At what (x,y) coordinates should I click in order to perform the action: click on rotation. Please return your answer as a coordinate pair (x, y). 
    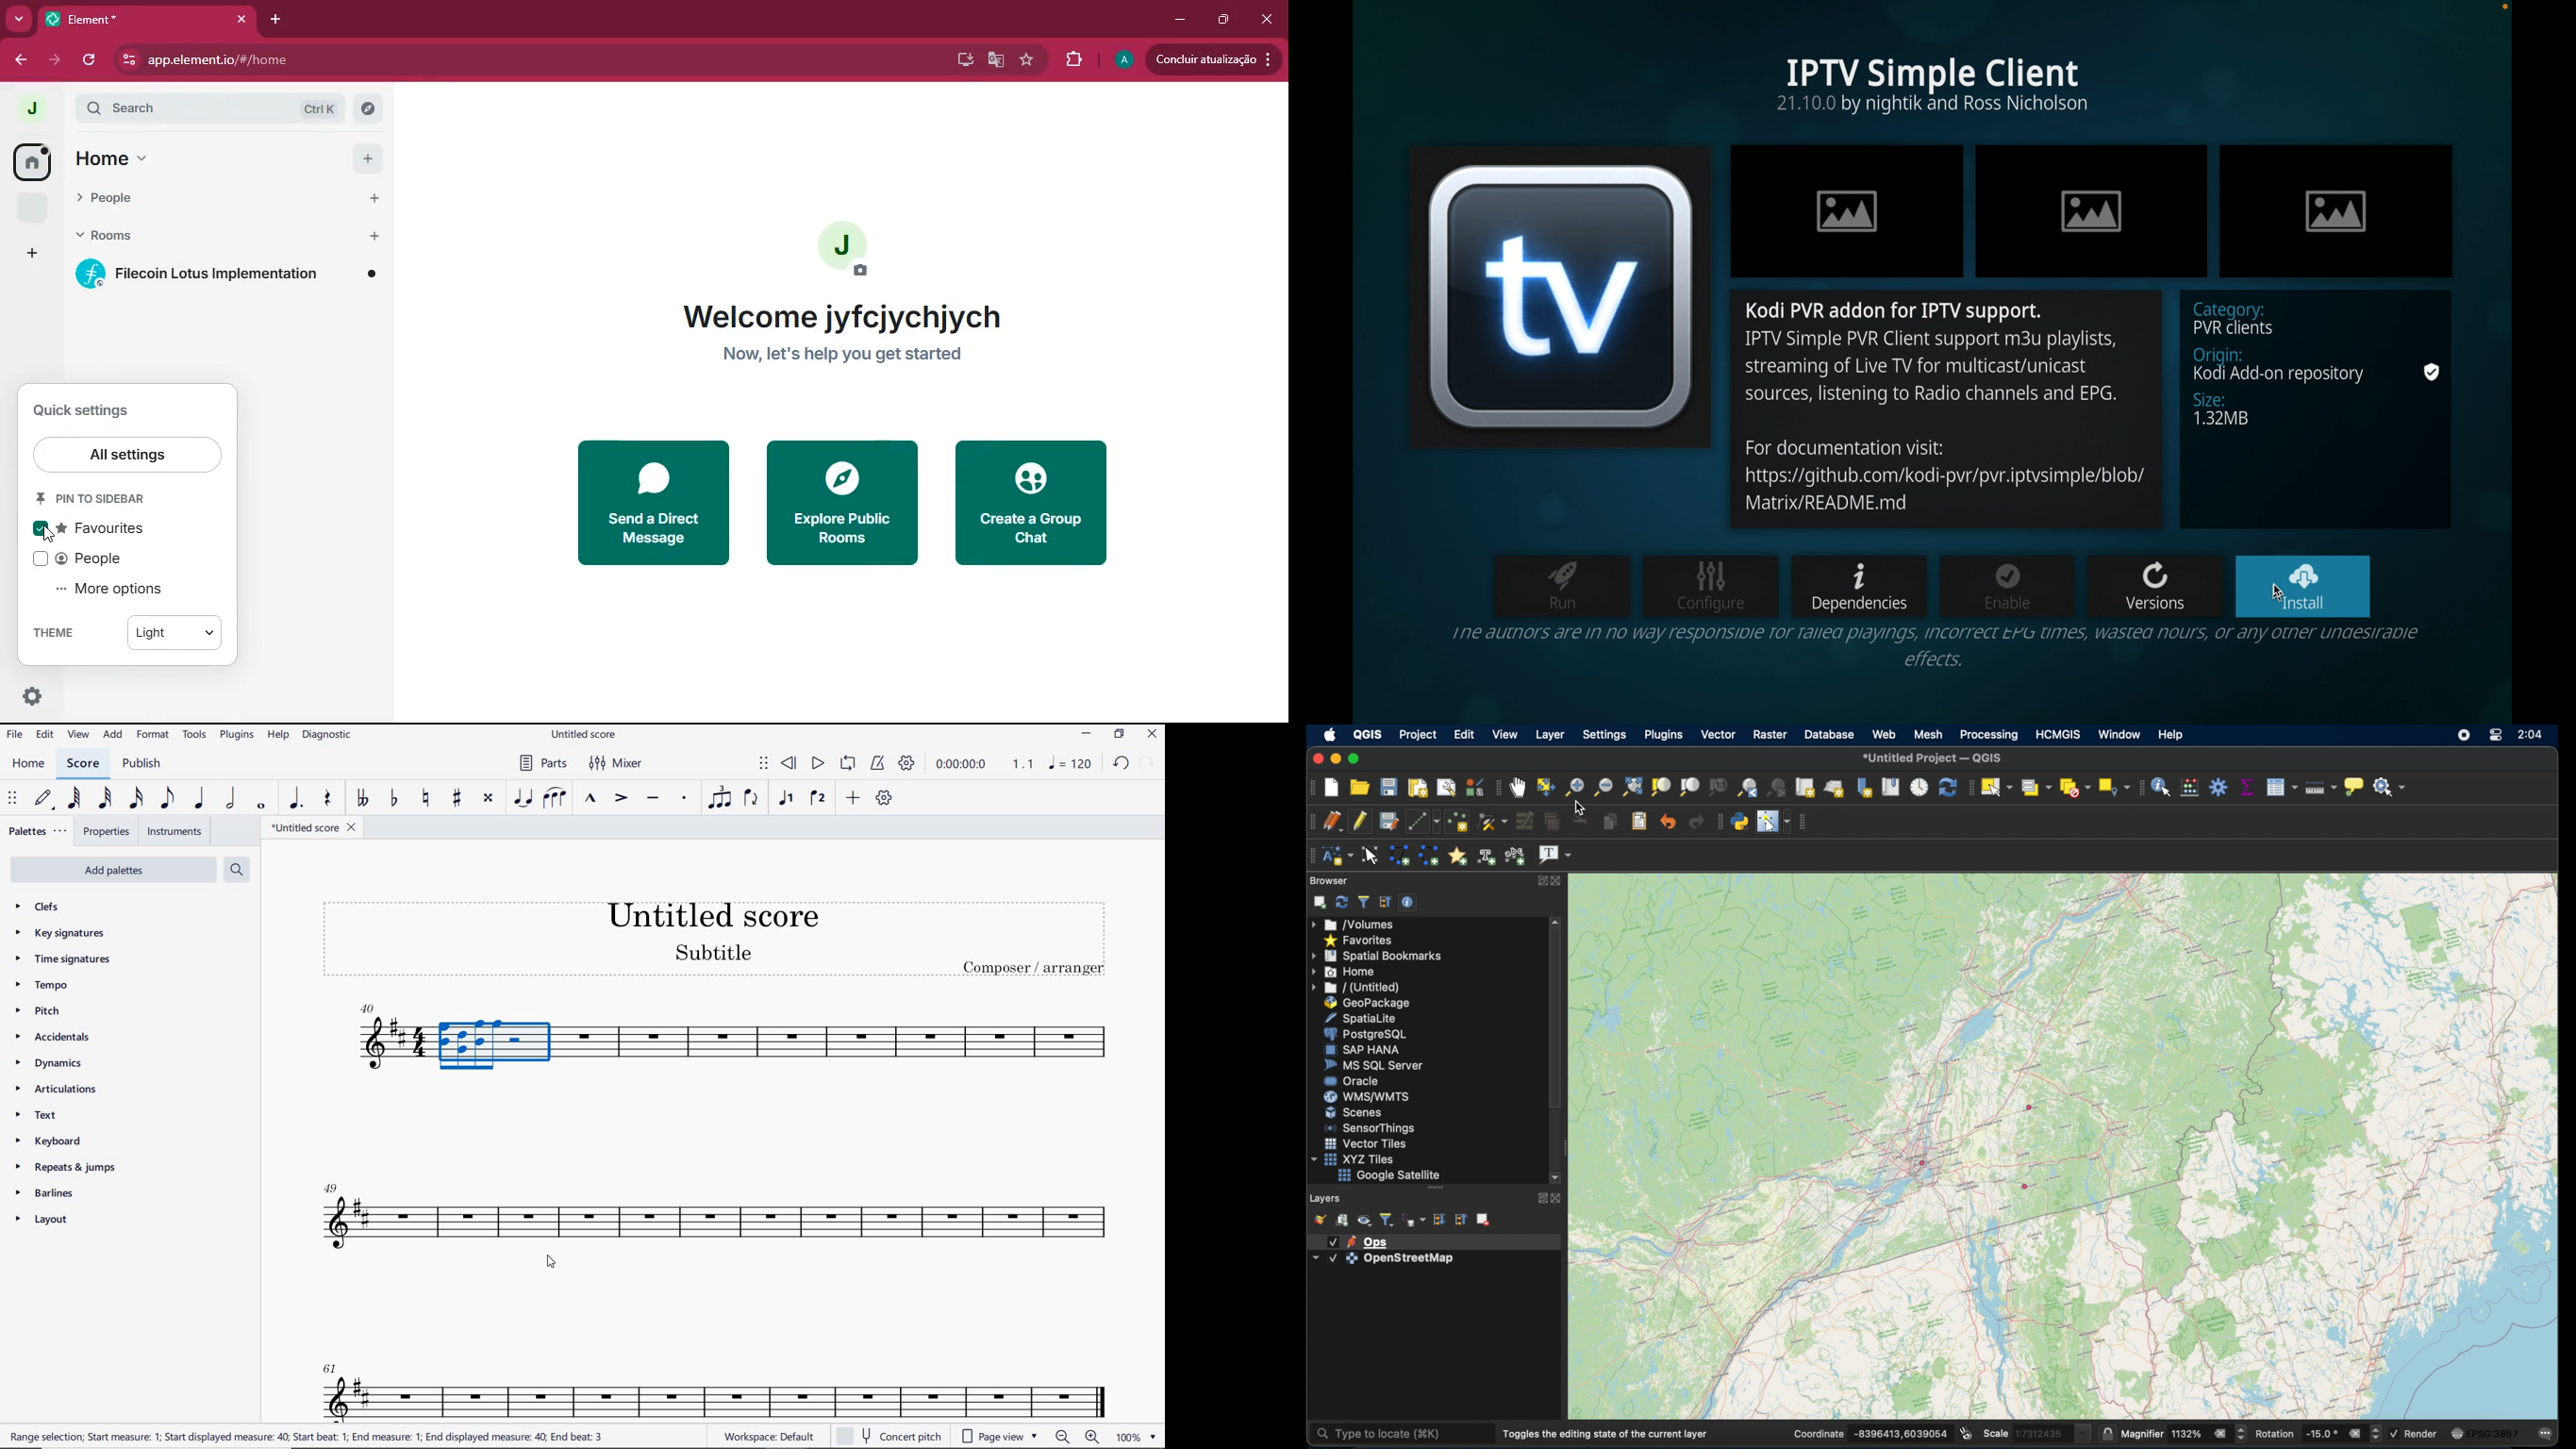
    Looking at the image, I should click on (2319, 1434).